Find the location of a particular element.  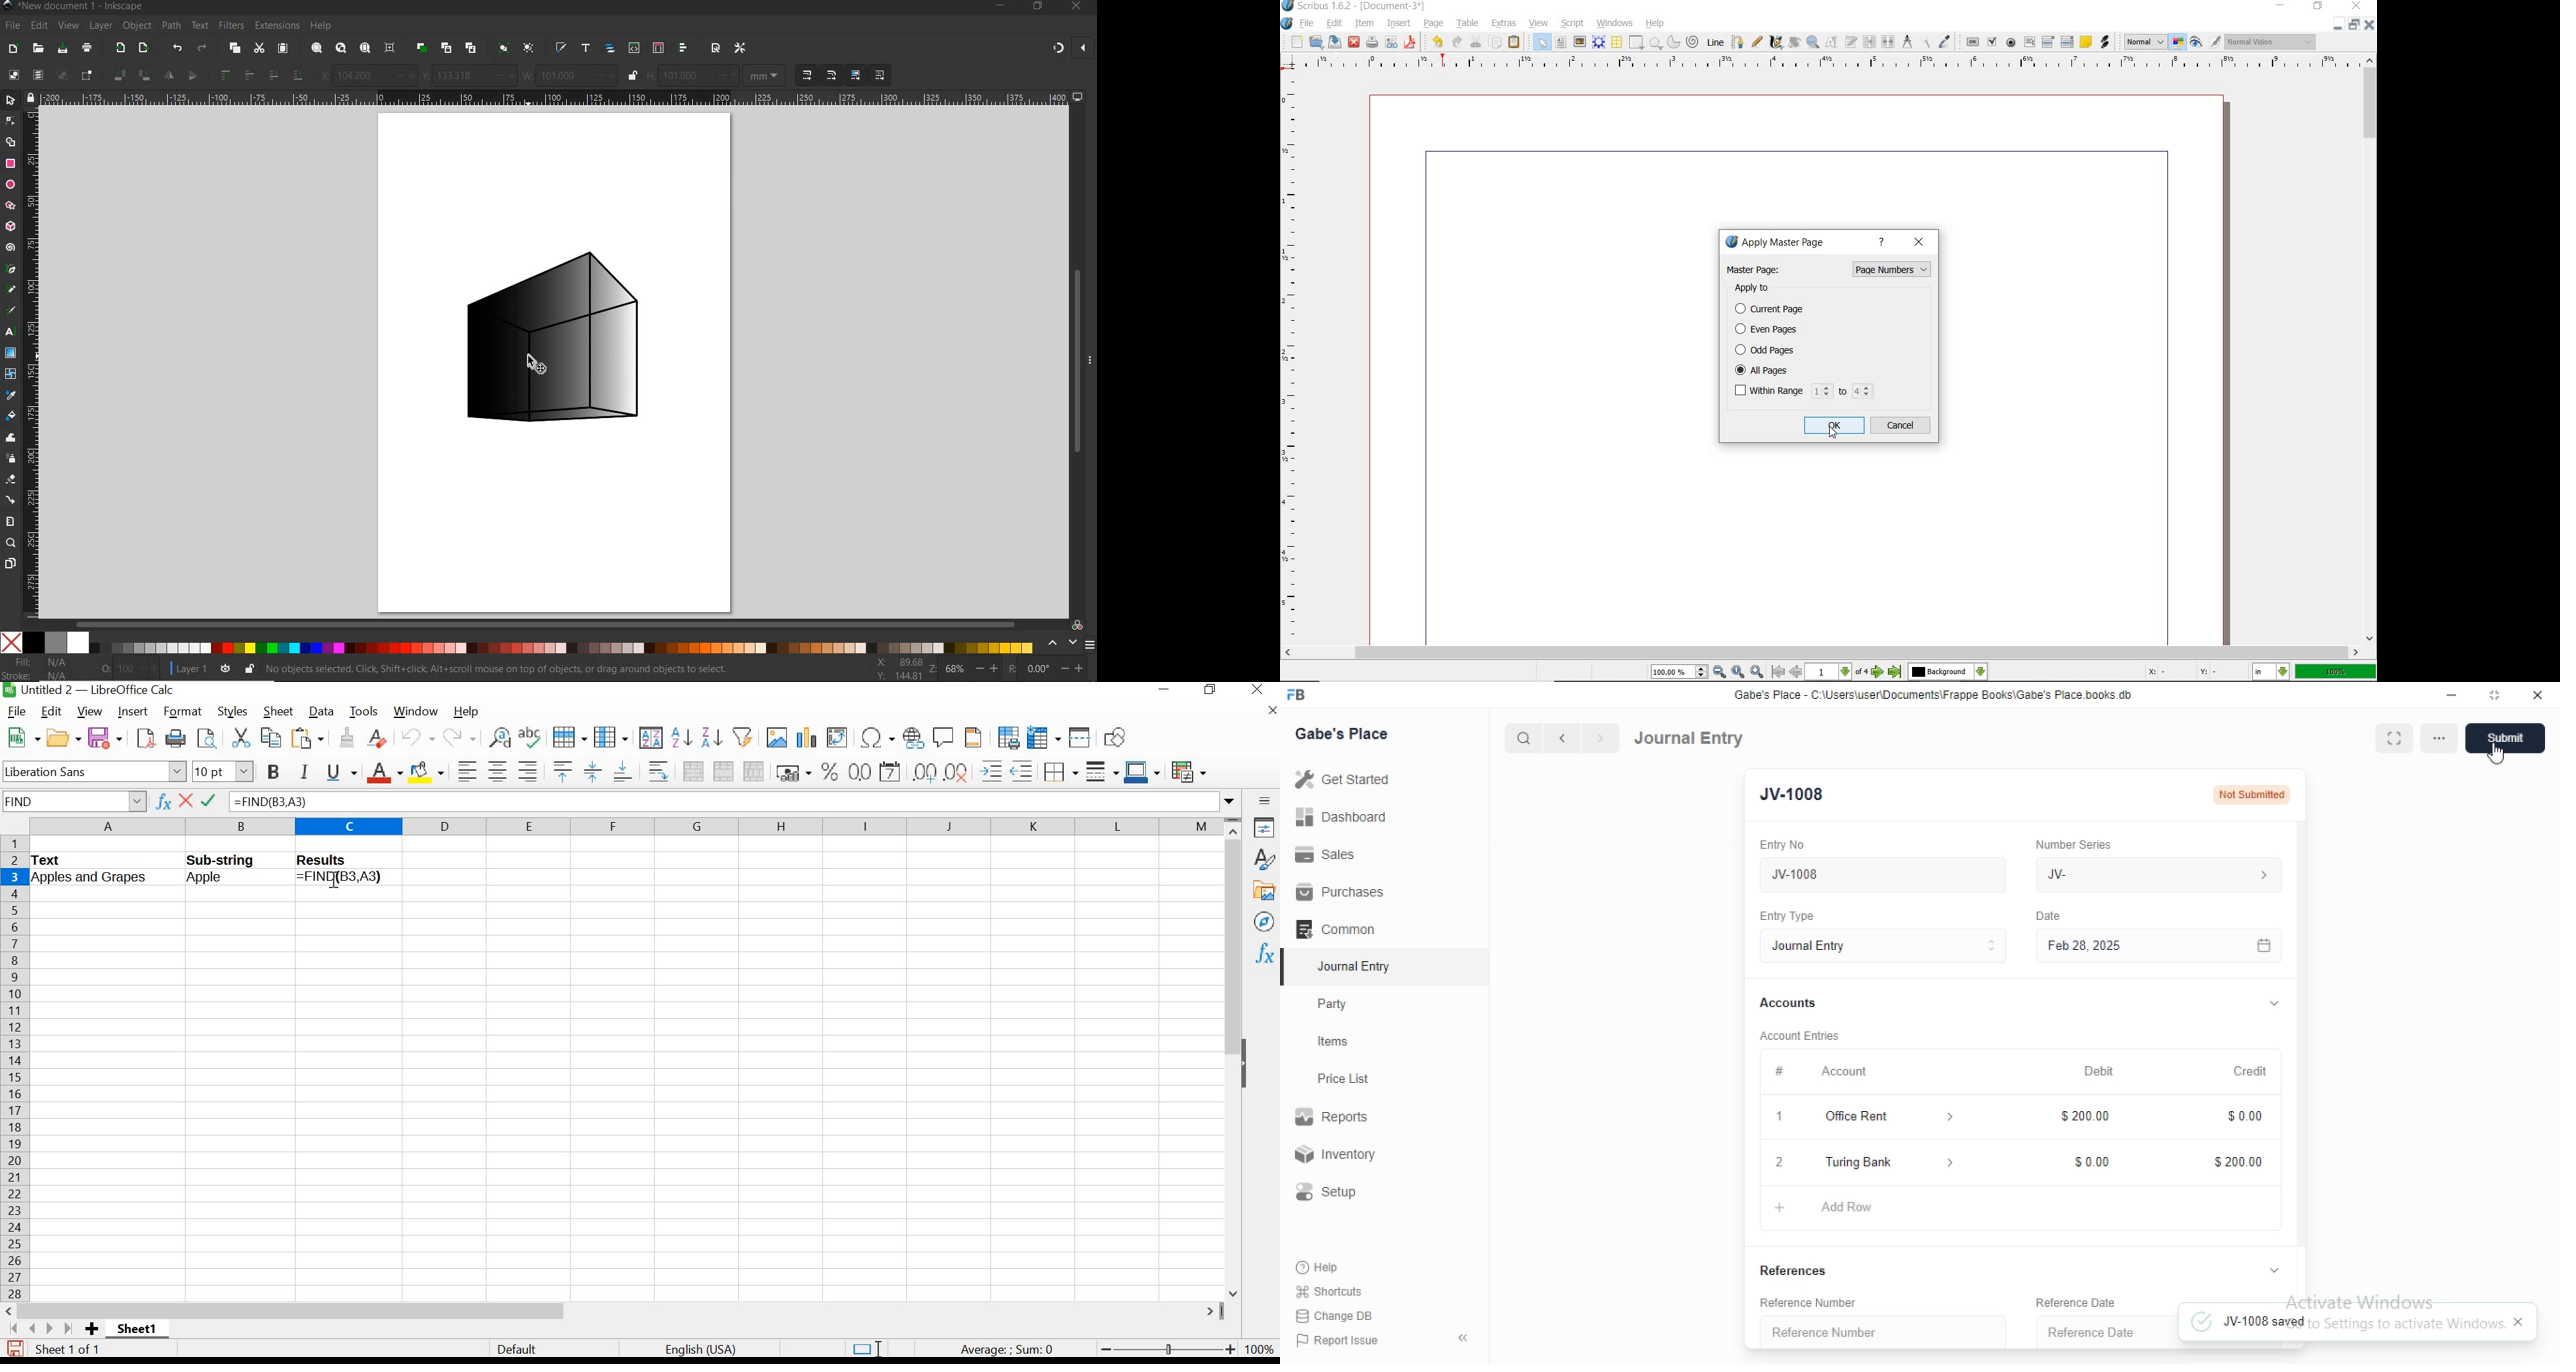

OPEN FILL AND STROKE is located at coordinates (561, 48).